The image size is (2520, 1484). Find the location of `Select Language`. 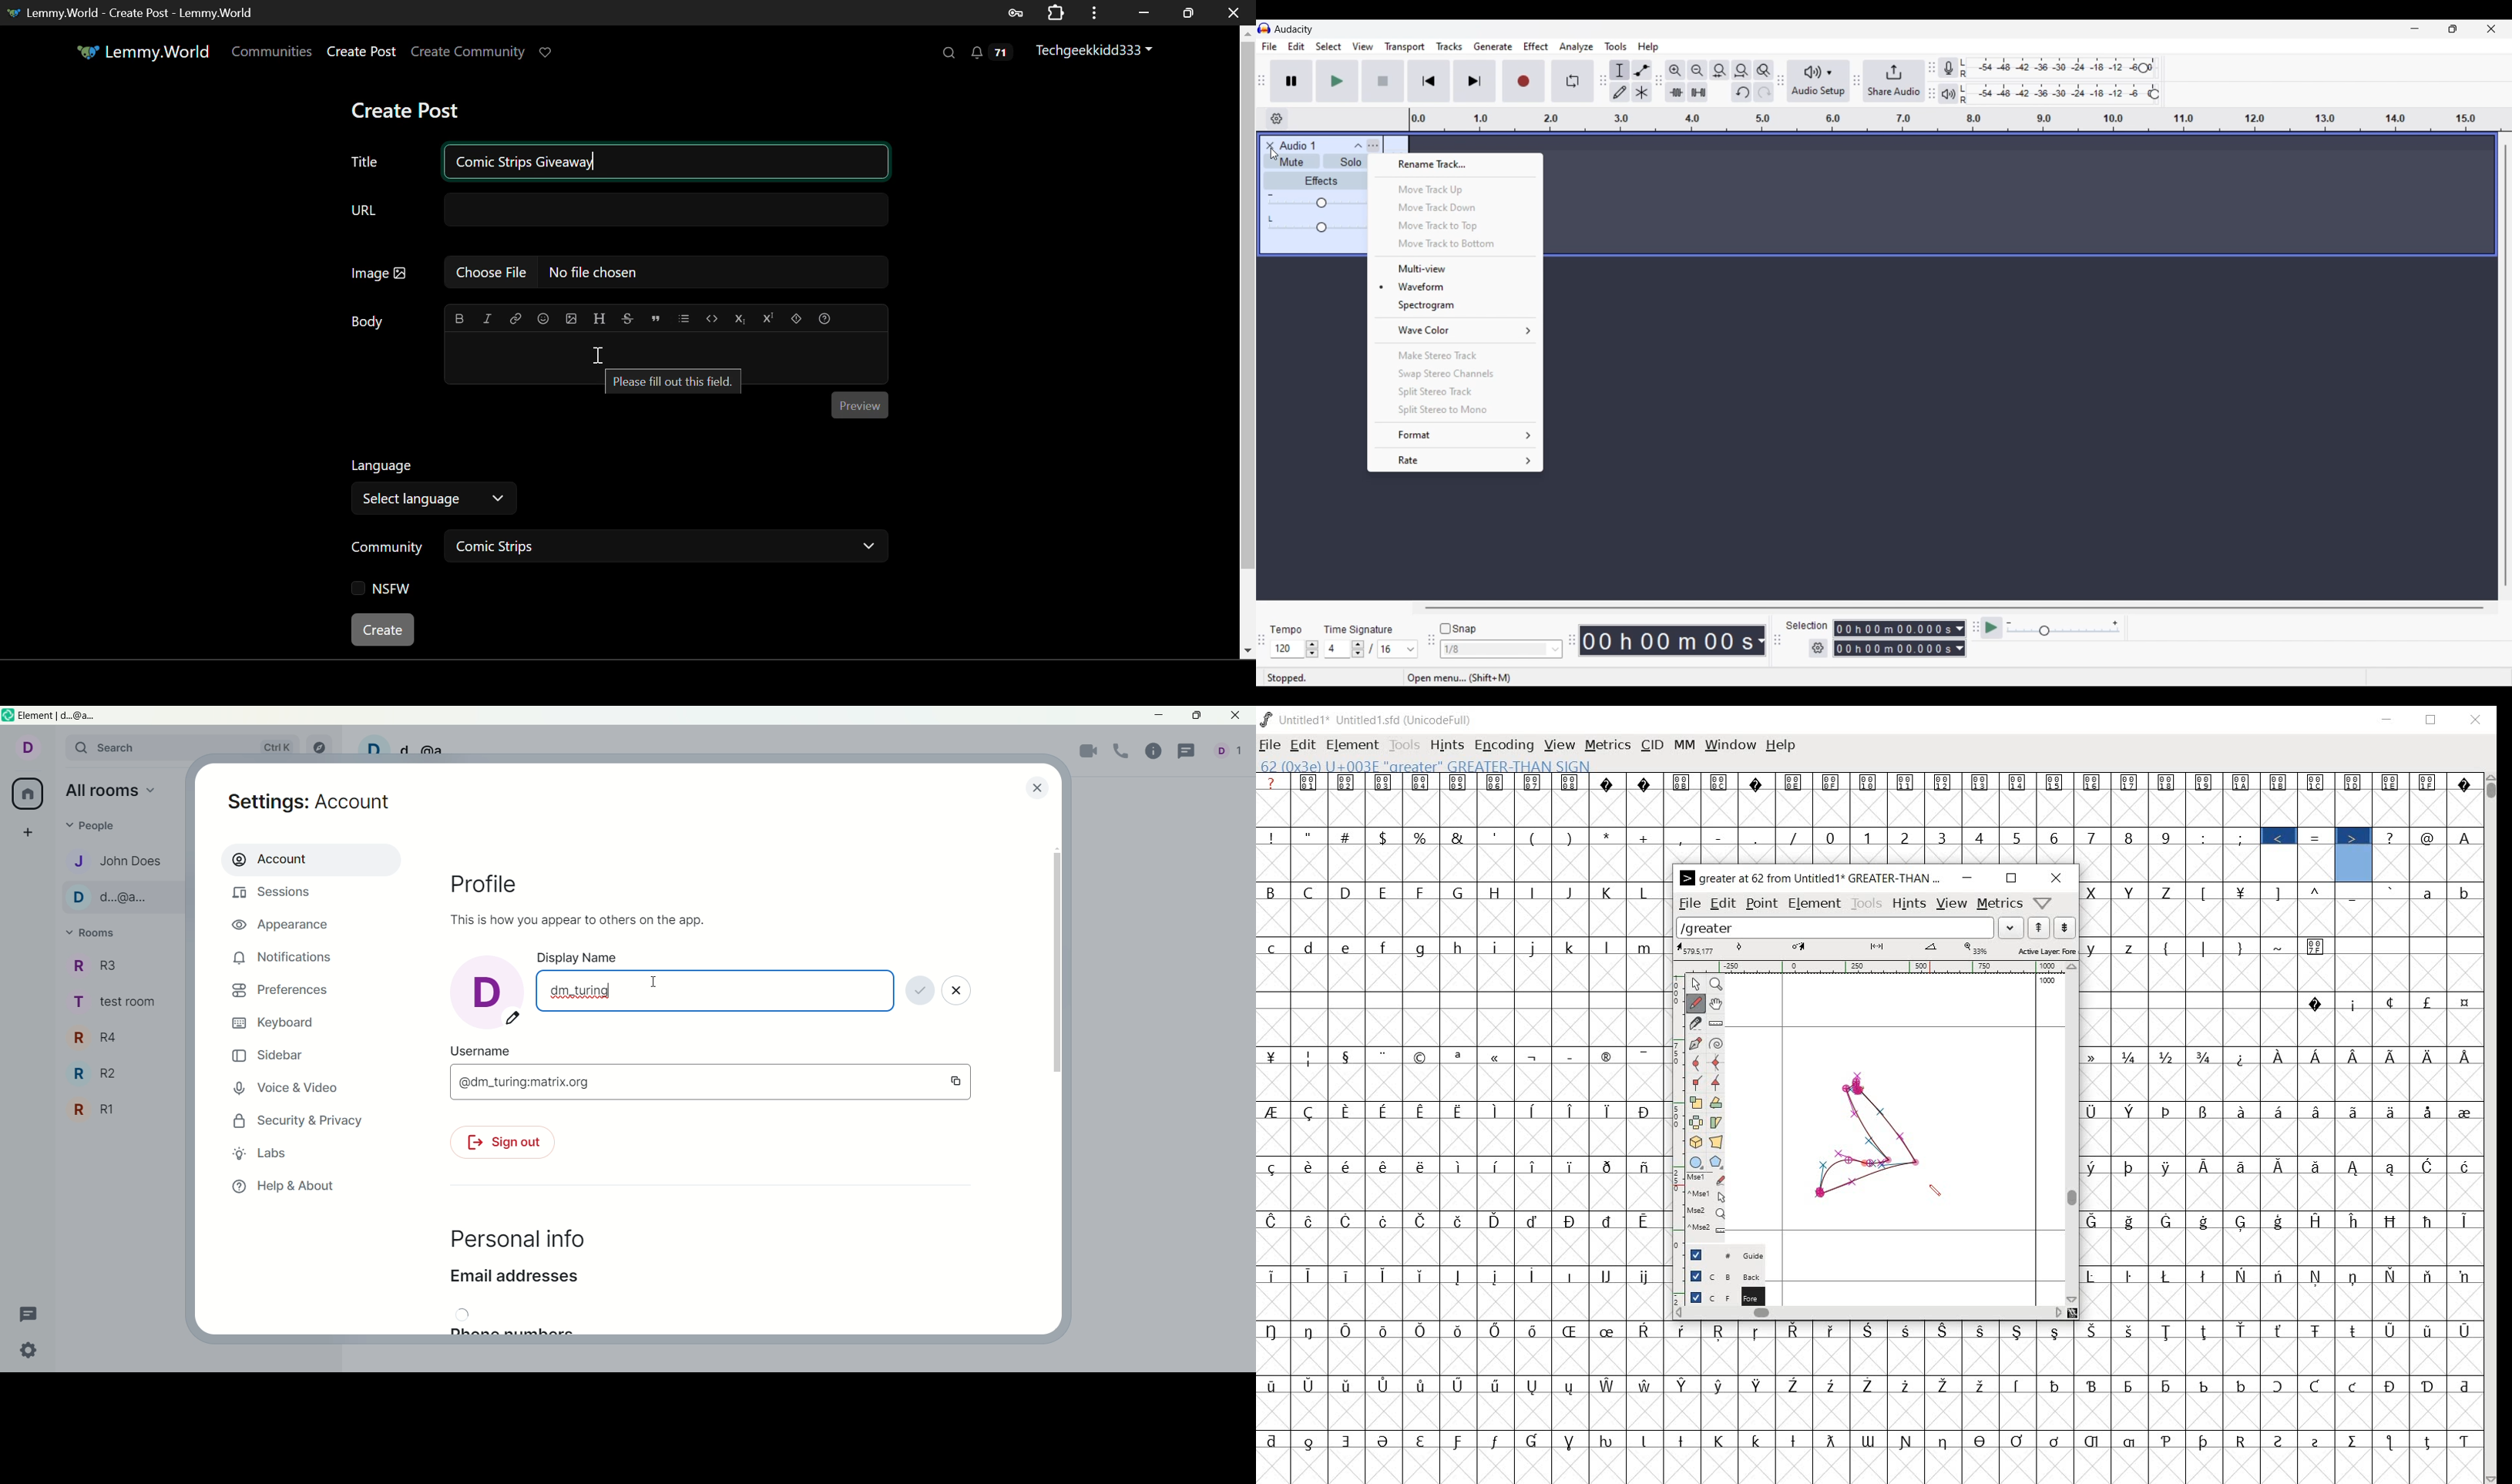

Select Language is located at coordinates (438, 500).